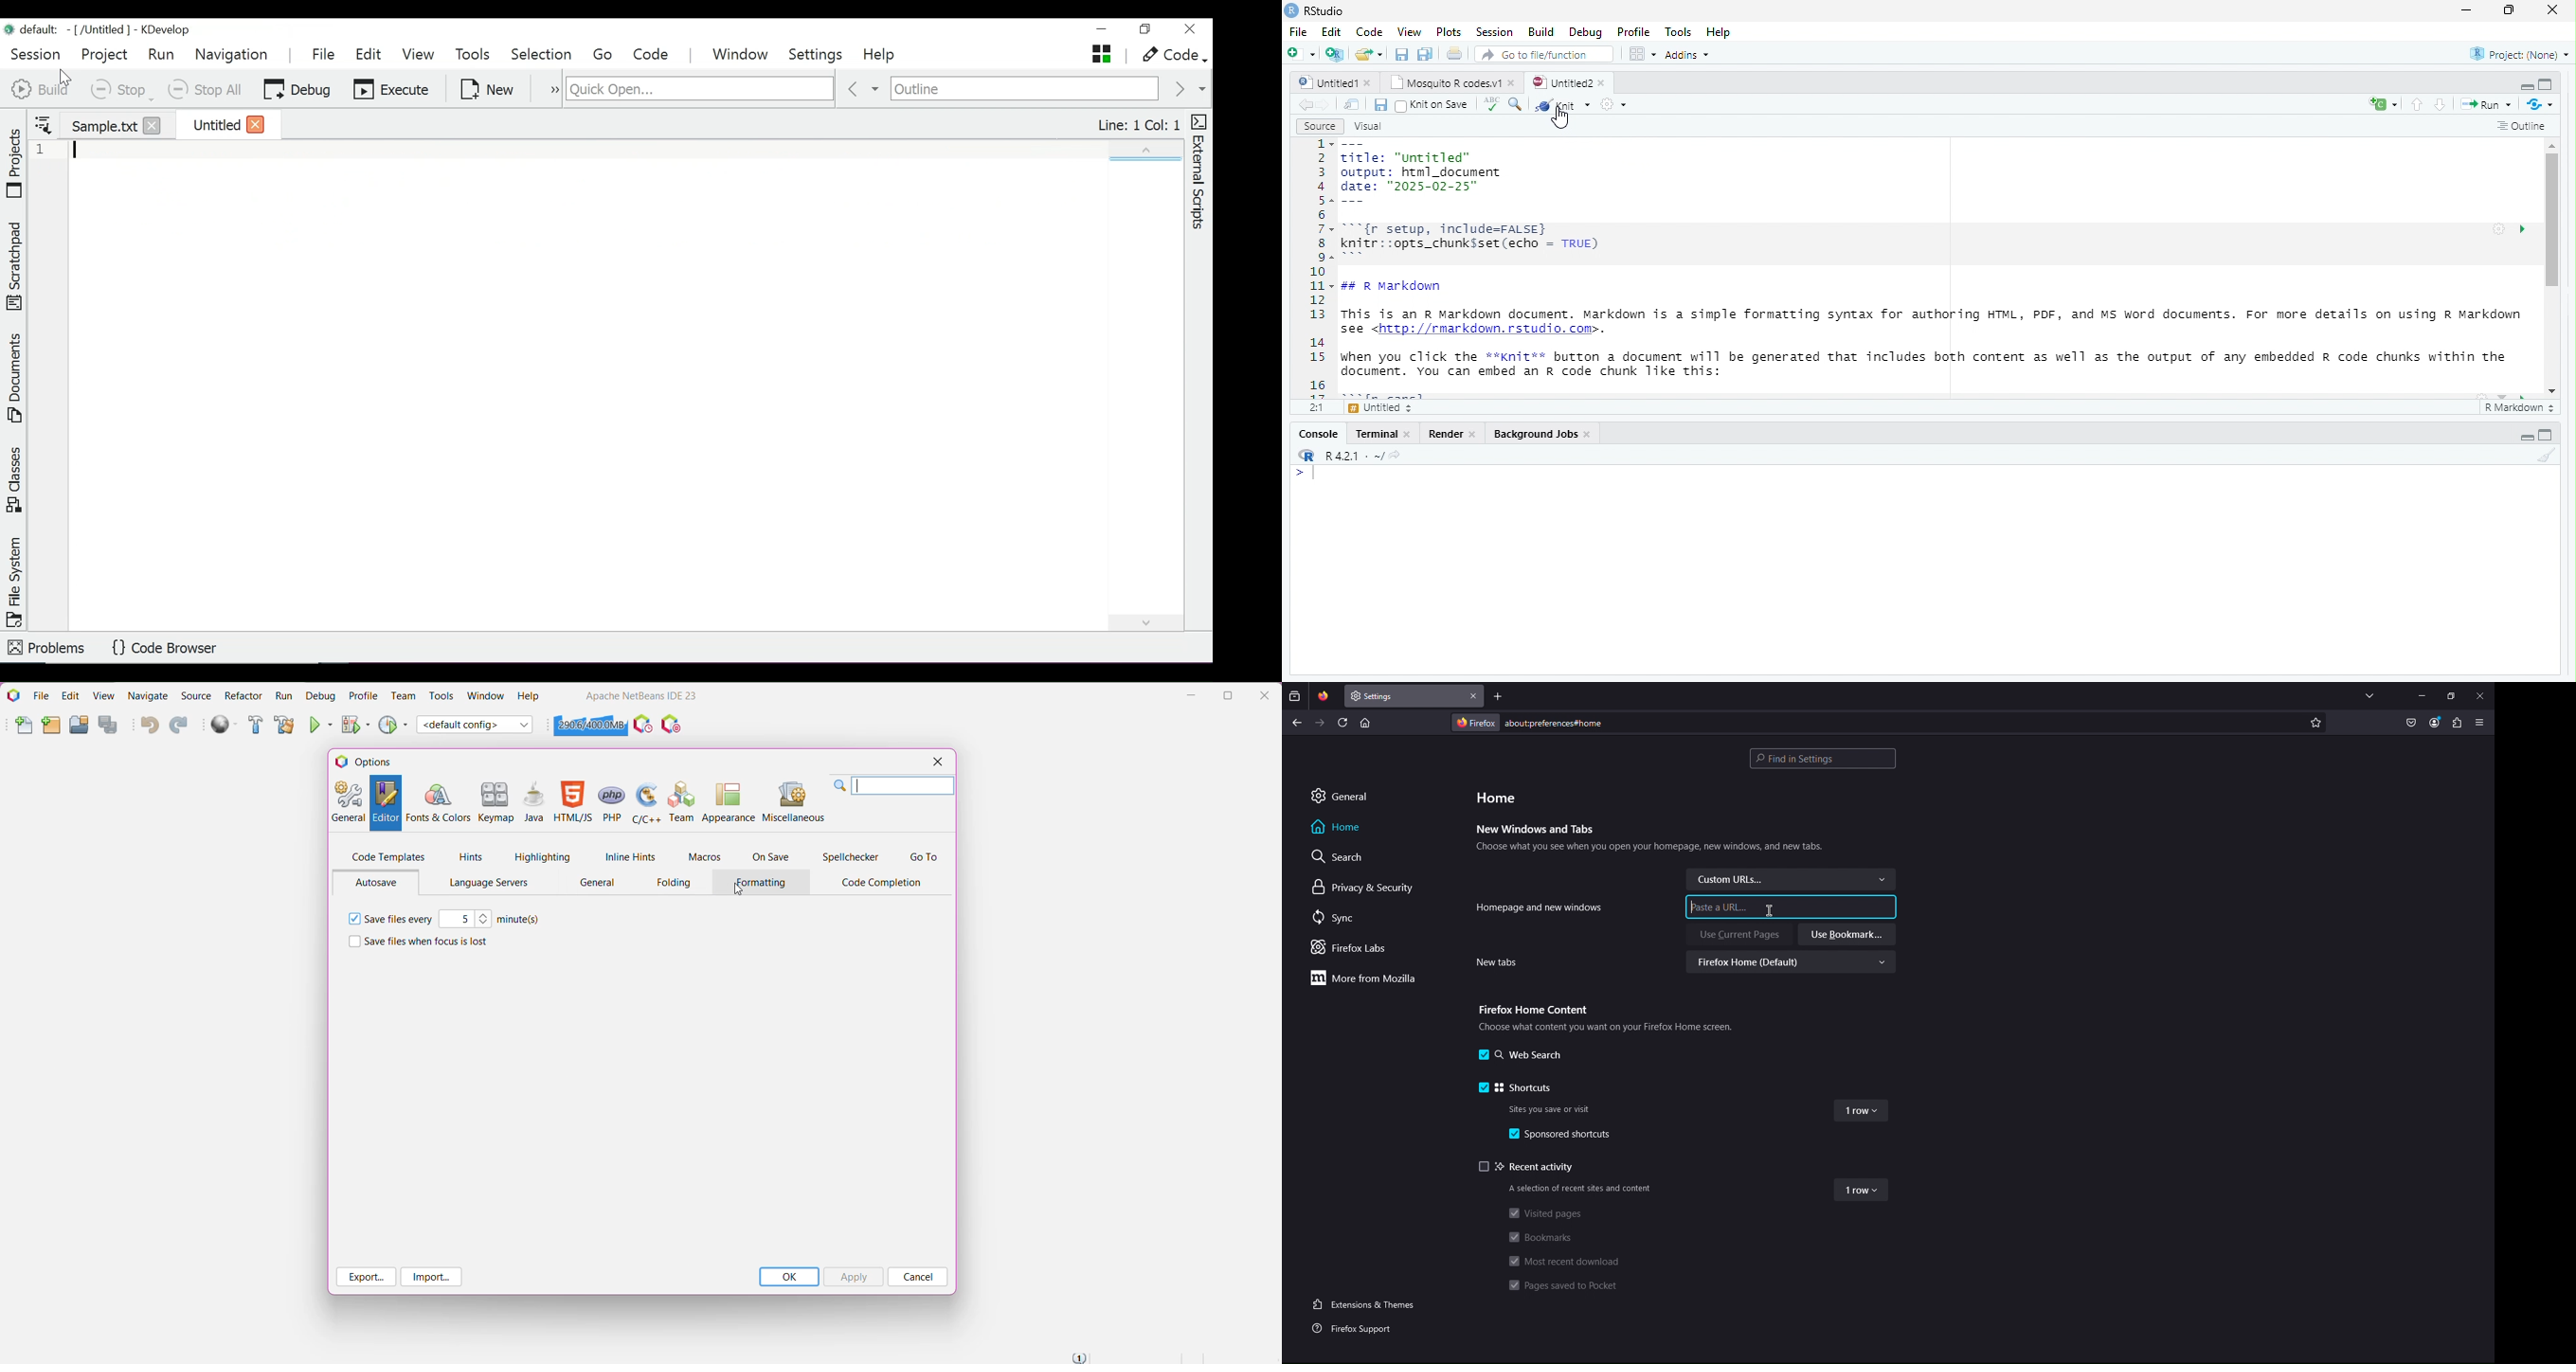  What do you see at coordinates (1371, 31) in the screenshot?
I see `Code` at bounding box center [1371, 31].